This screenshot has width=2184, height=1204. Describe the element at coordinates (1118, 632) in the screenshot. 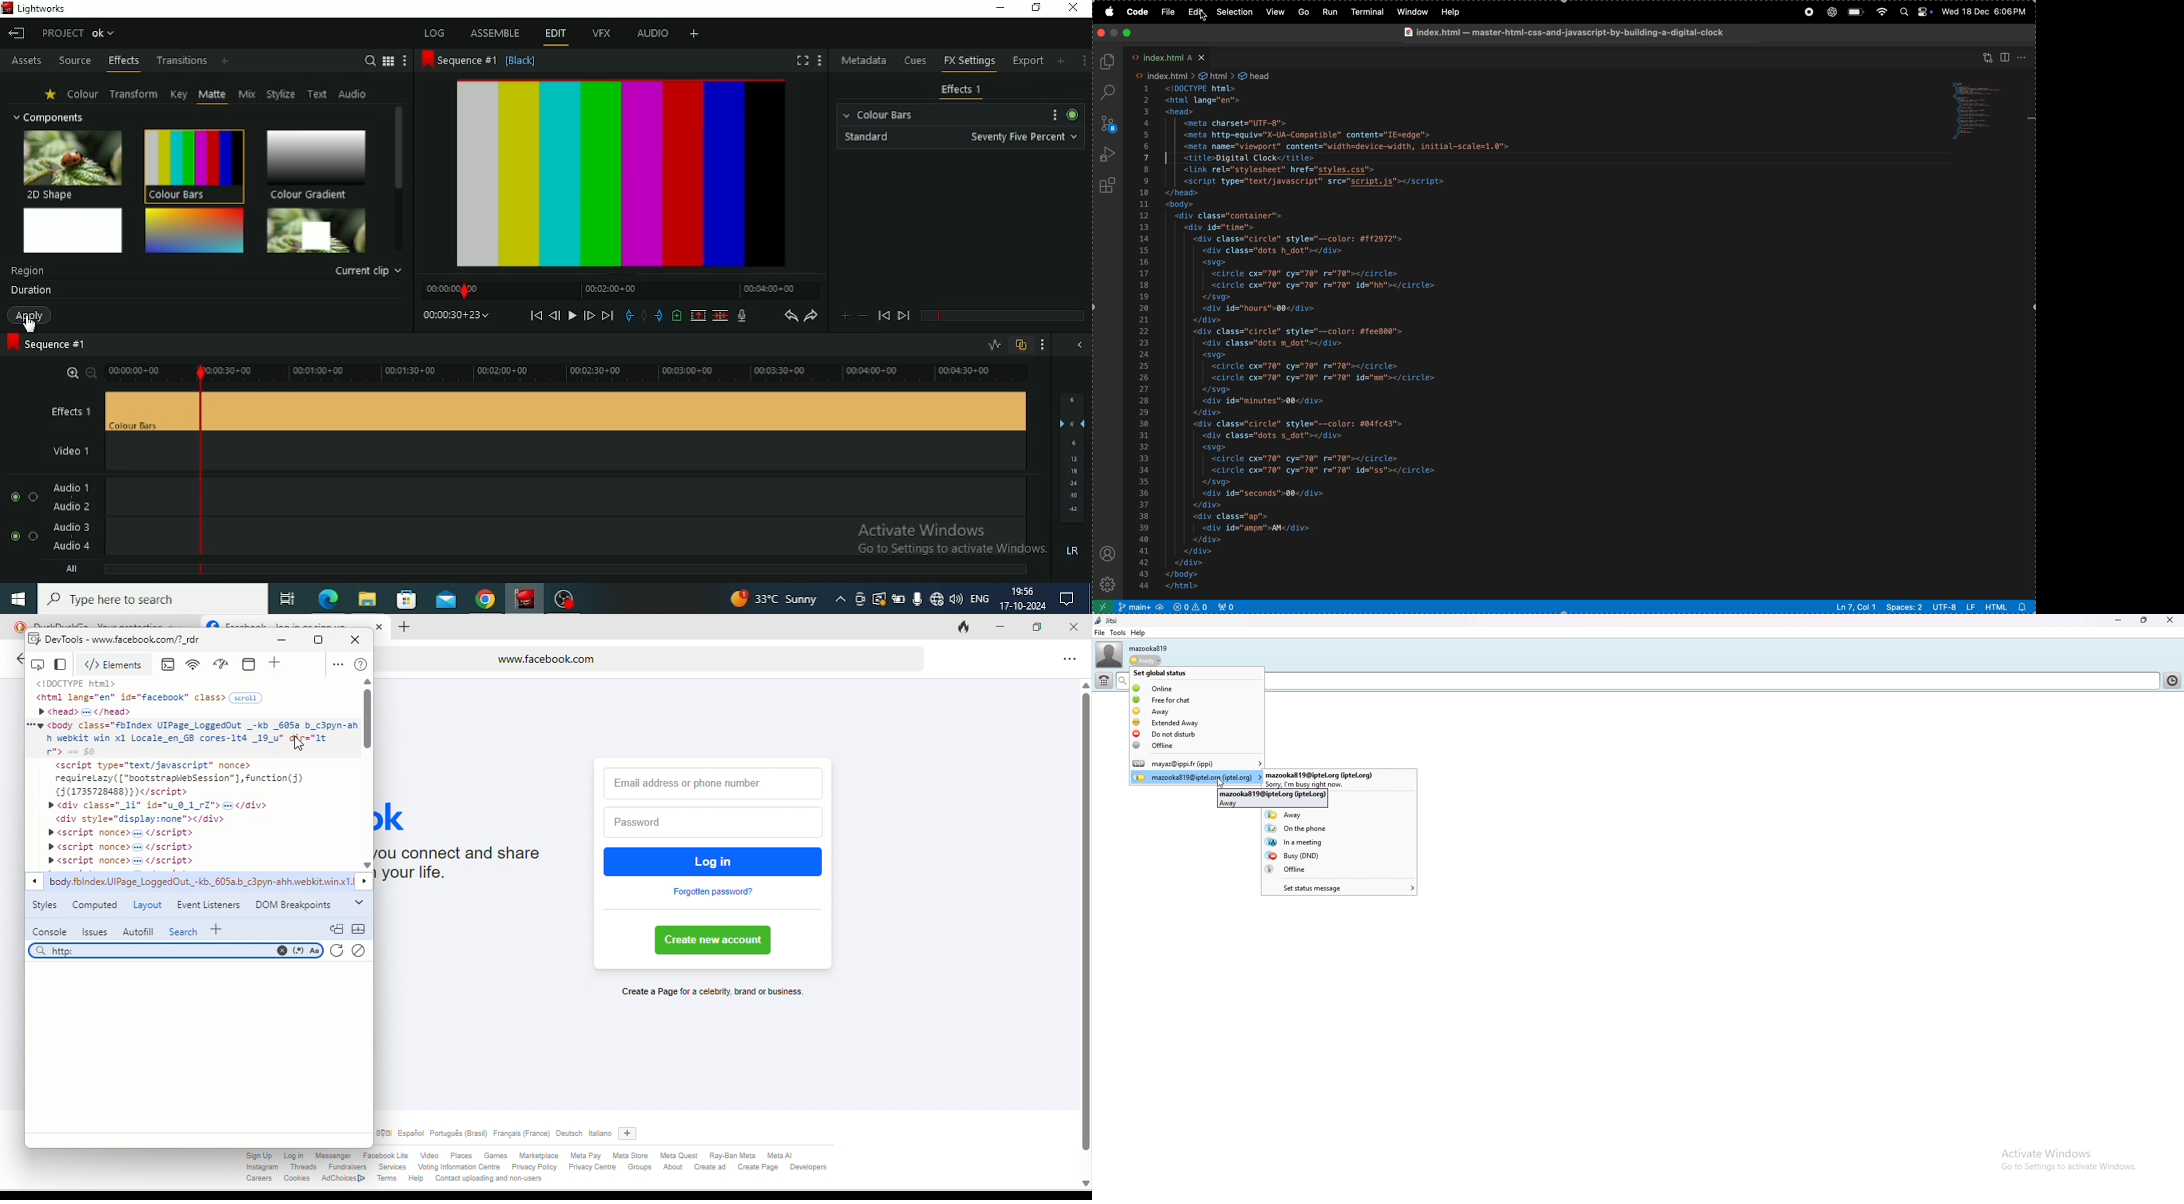

I see `tools` at that location.